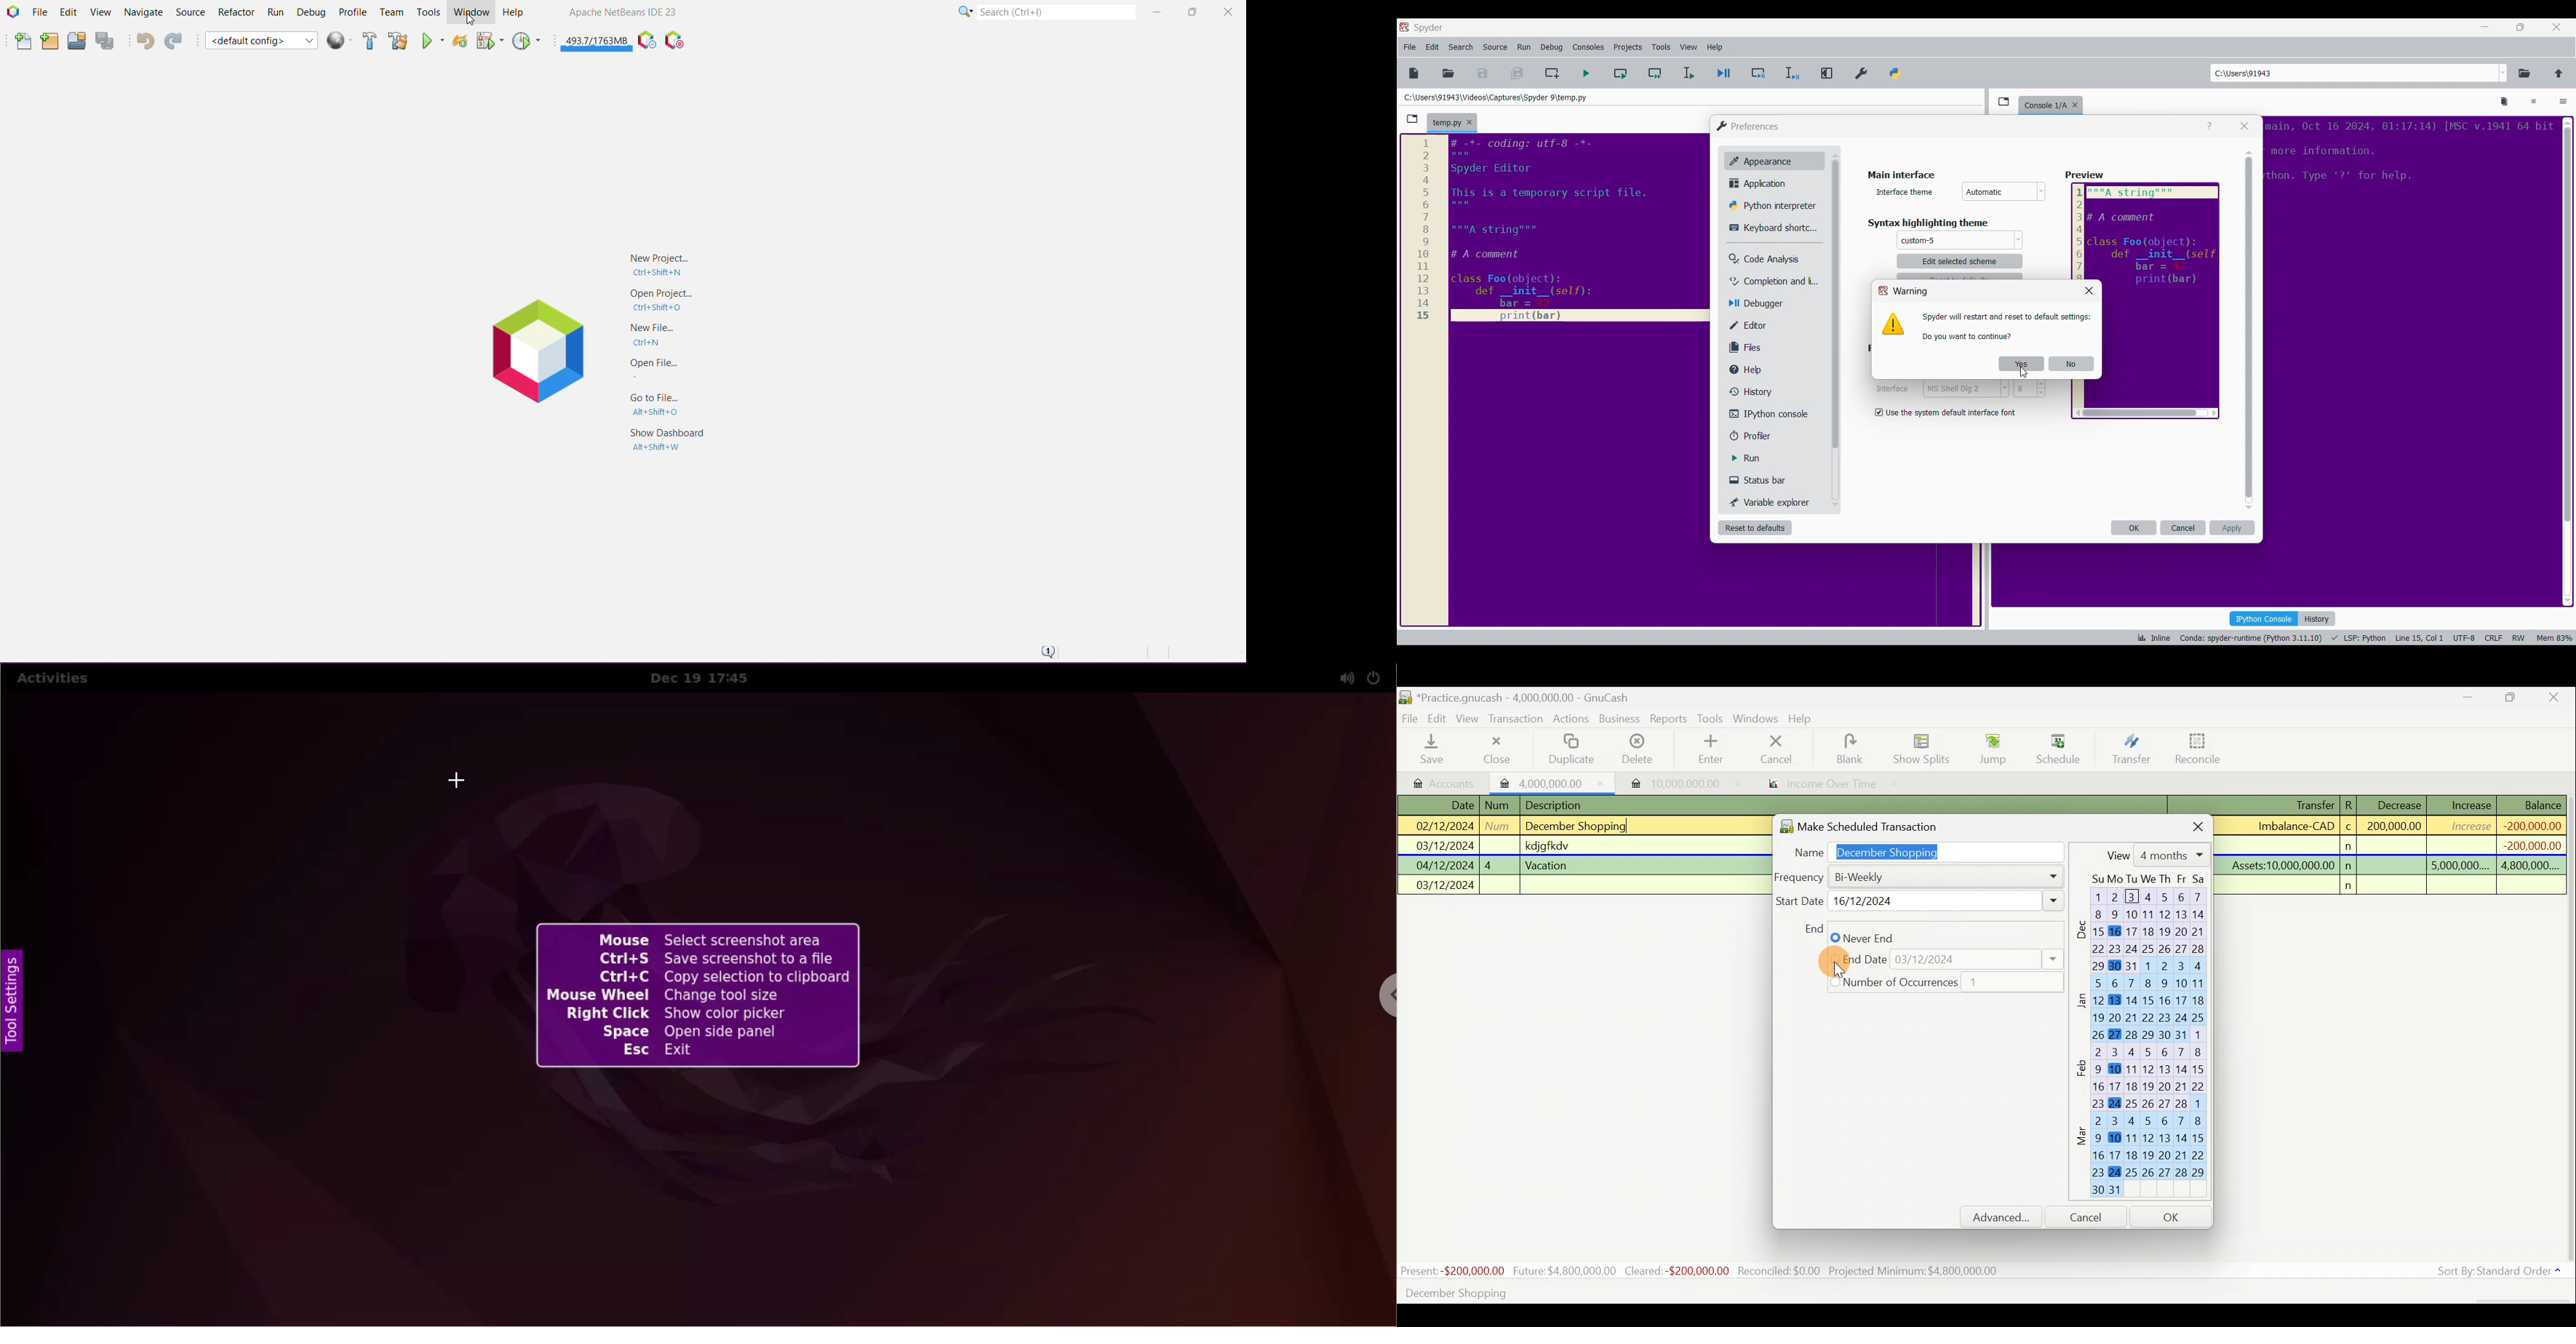 The width and height of the screenshot is (2576, 1344). Describe the element at coordinates (1662, 47) in the screenshot. I see `Tools menu` at that location.